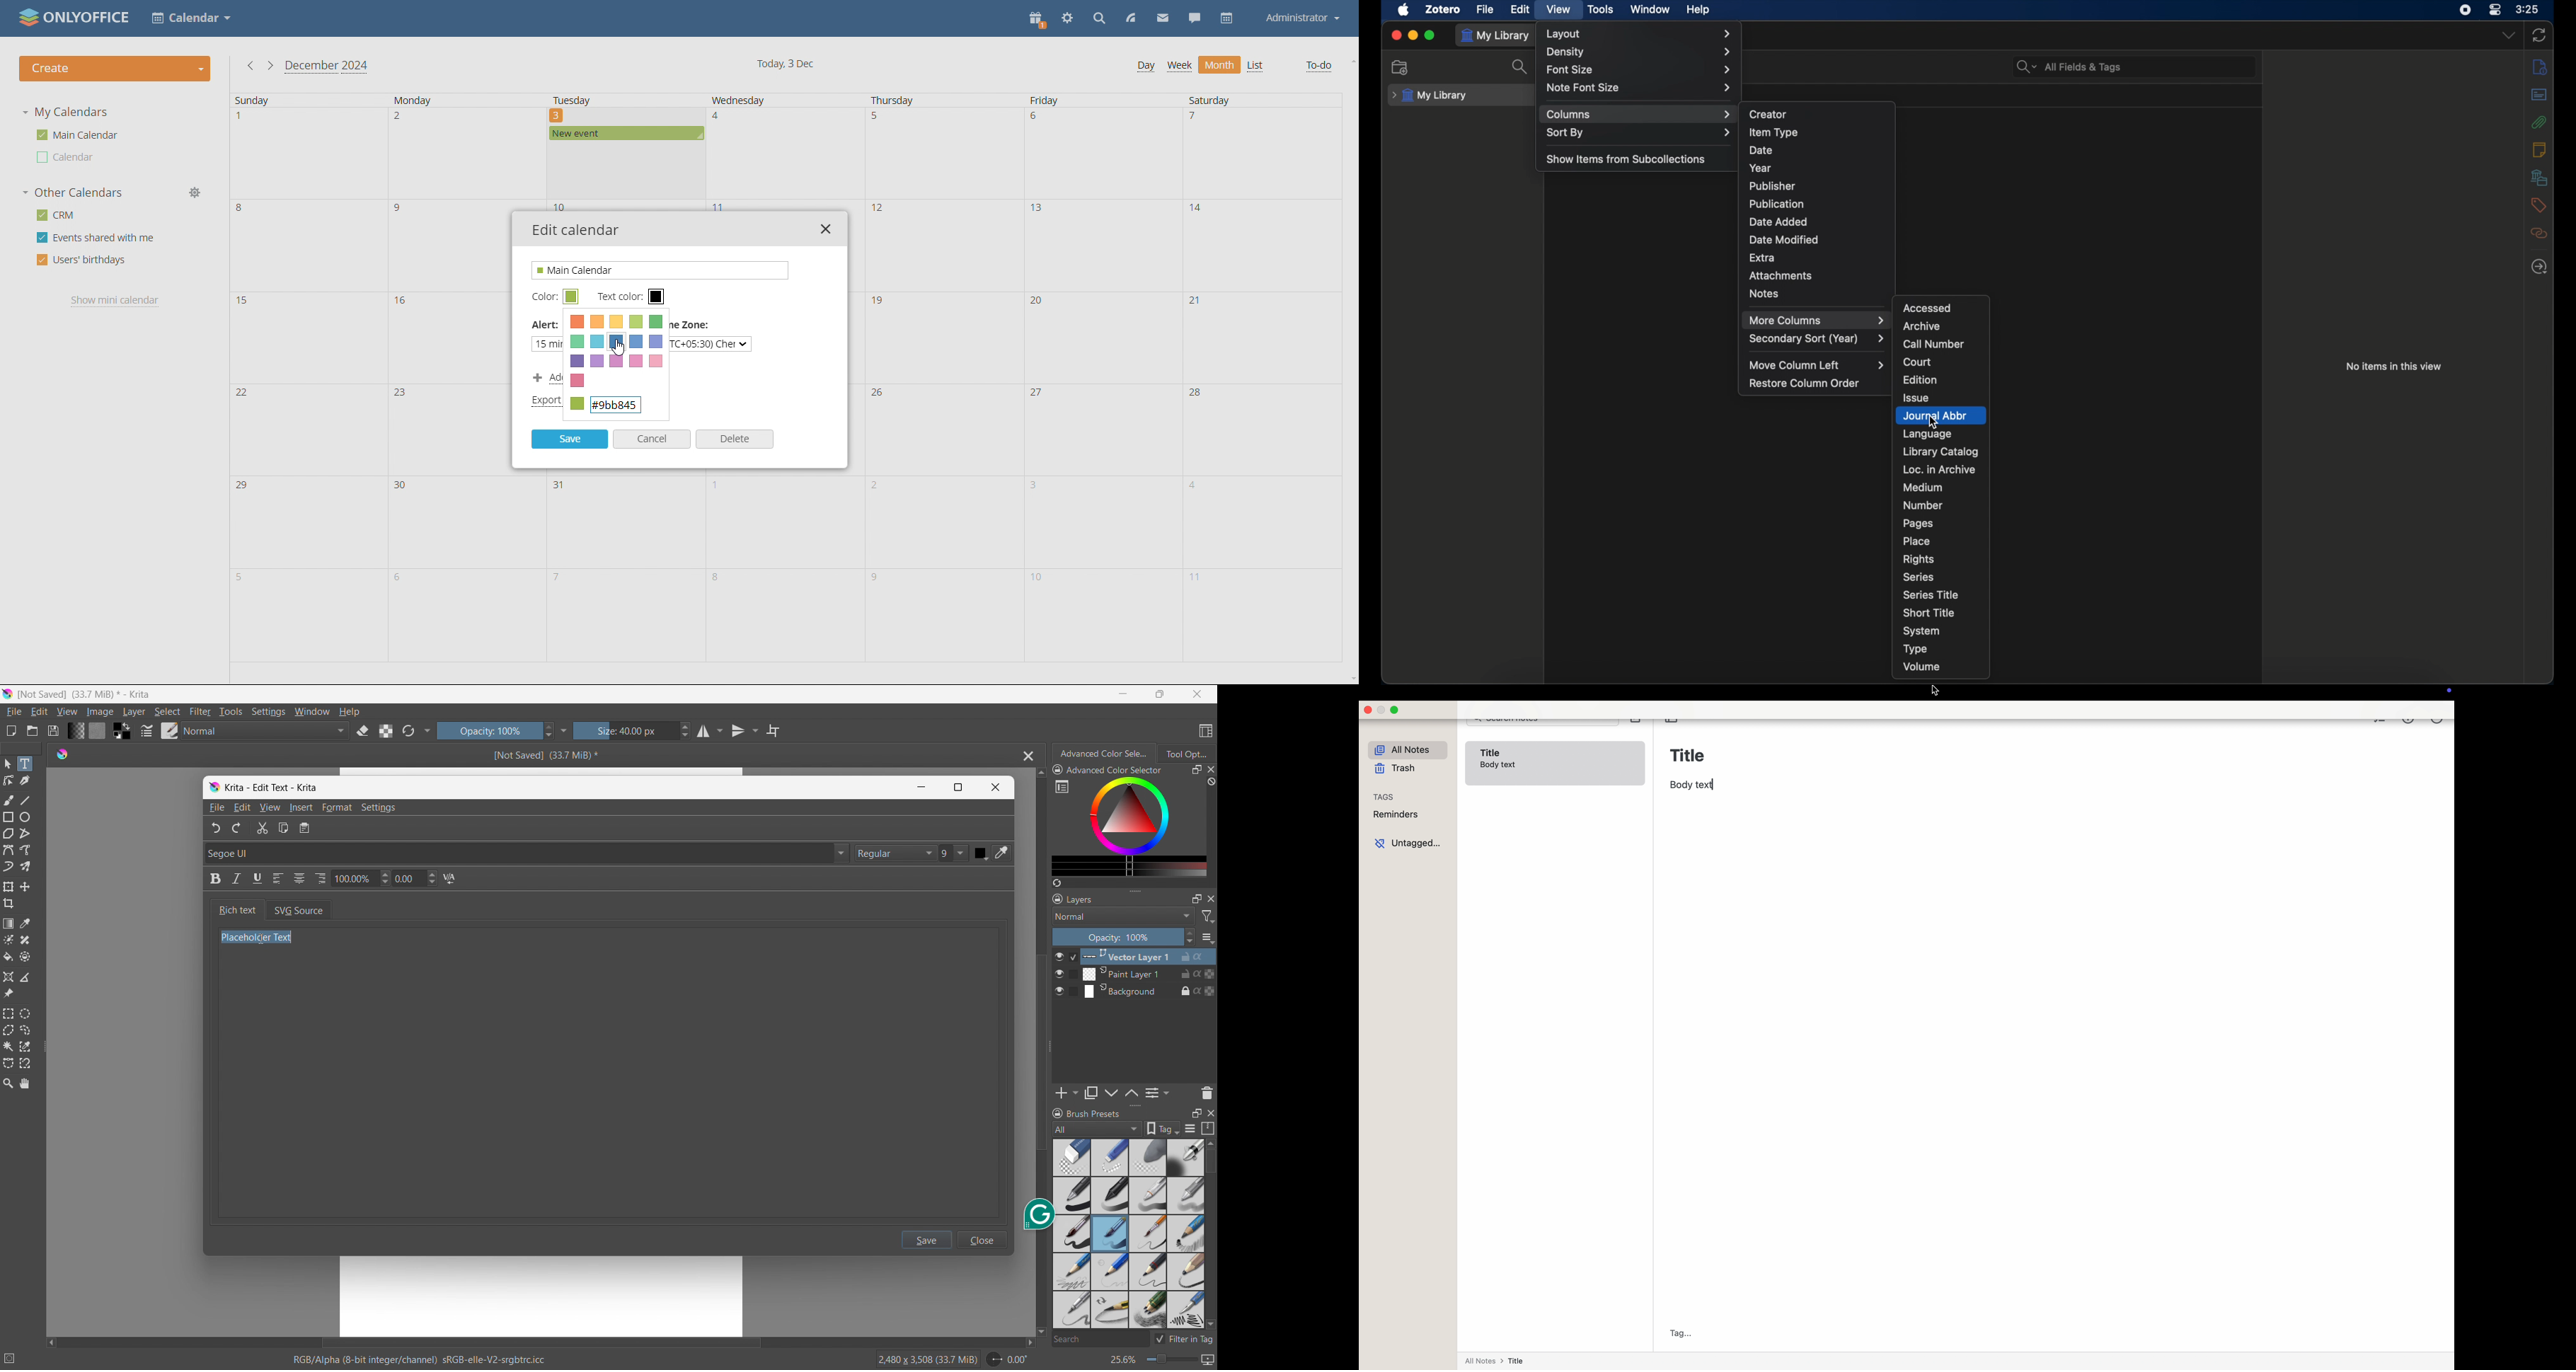 Image resolution: width=2576 pixels, height=1372 pixels. I want to click on language, so click(1927, 434).